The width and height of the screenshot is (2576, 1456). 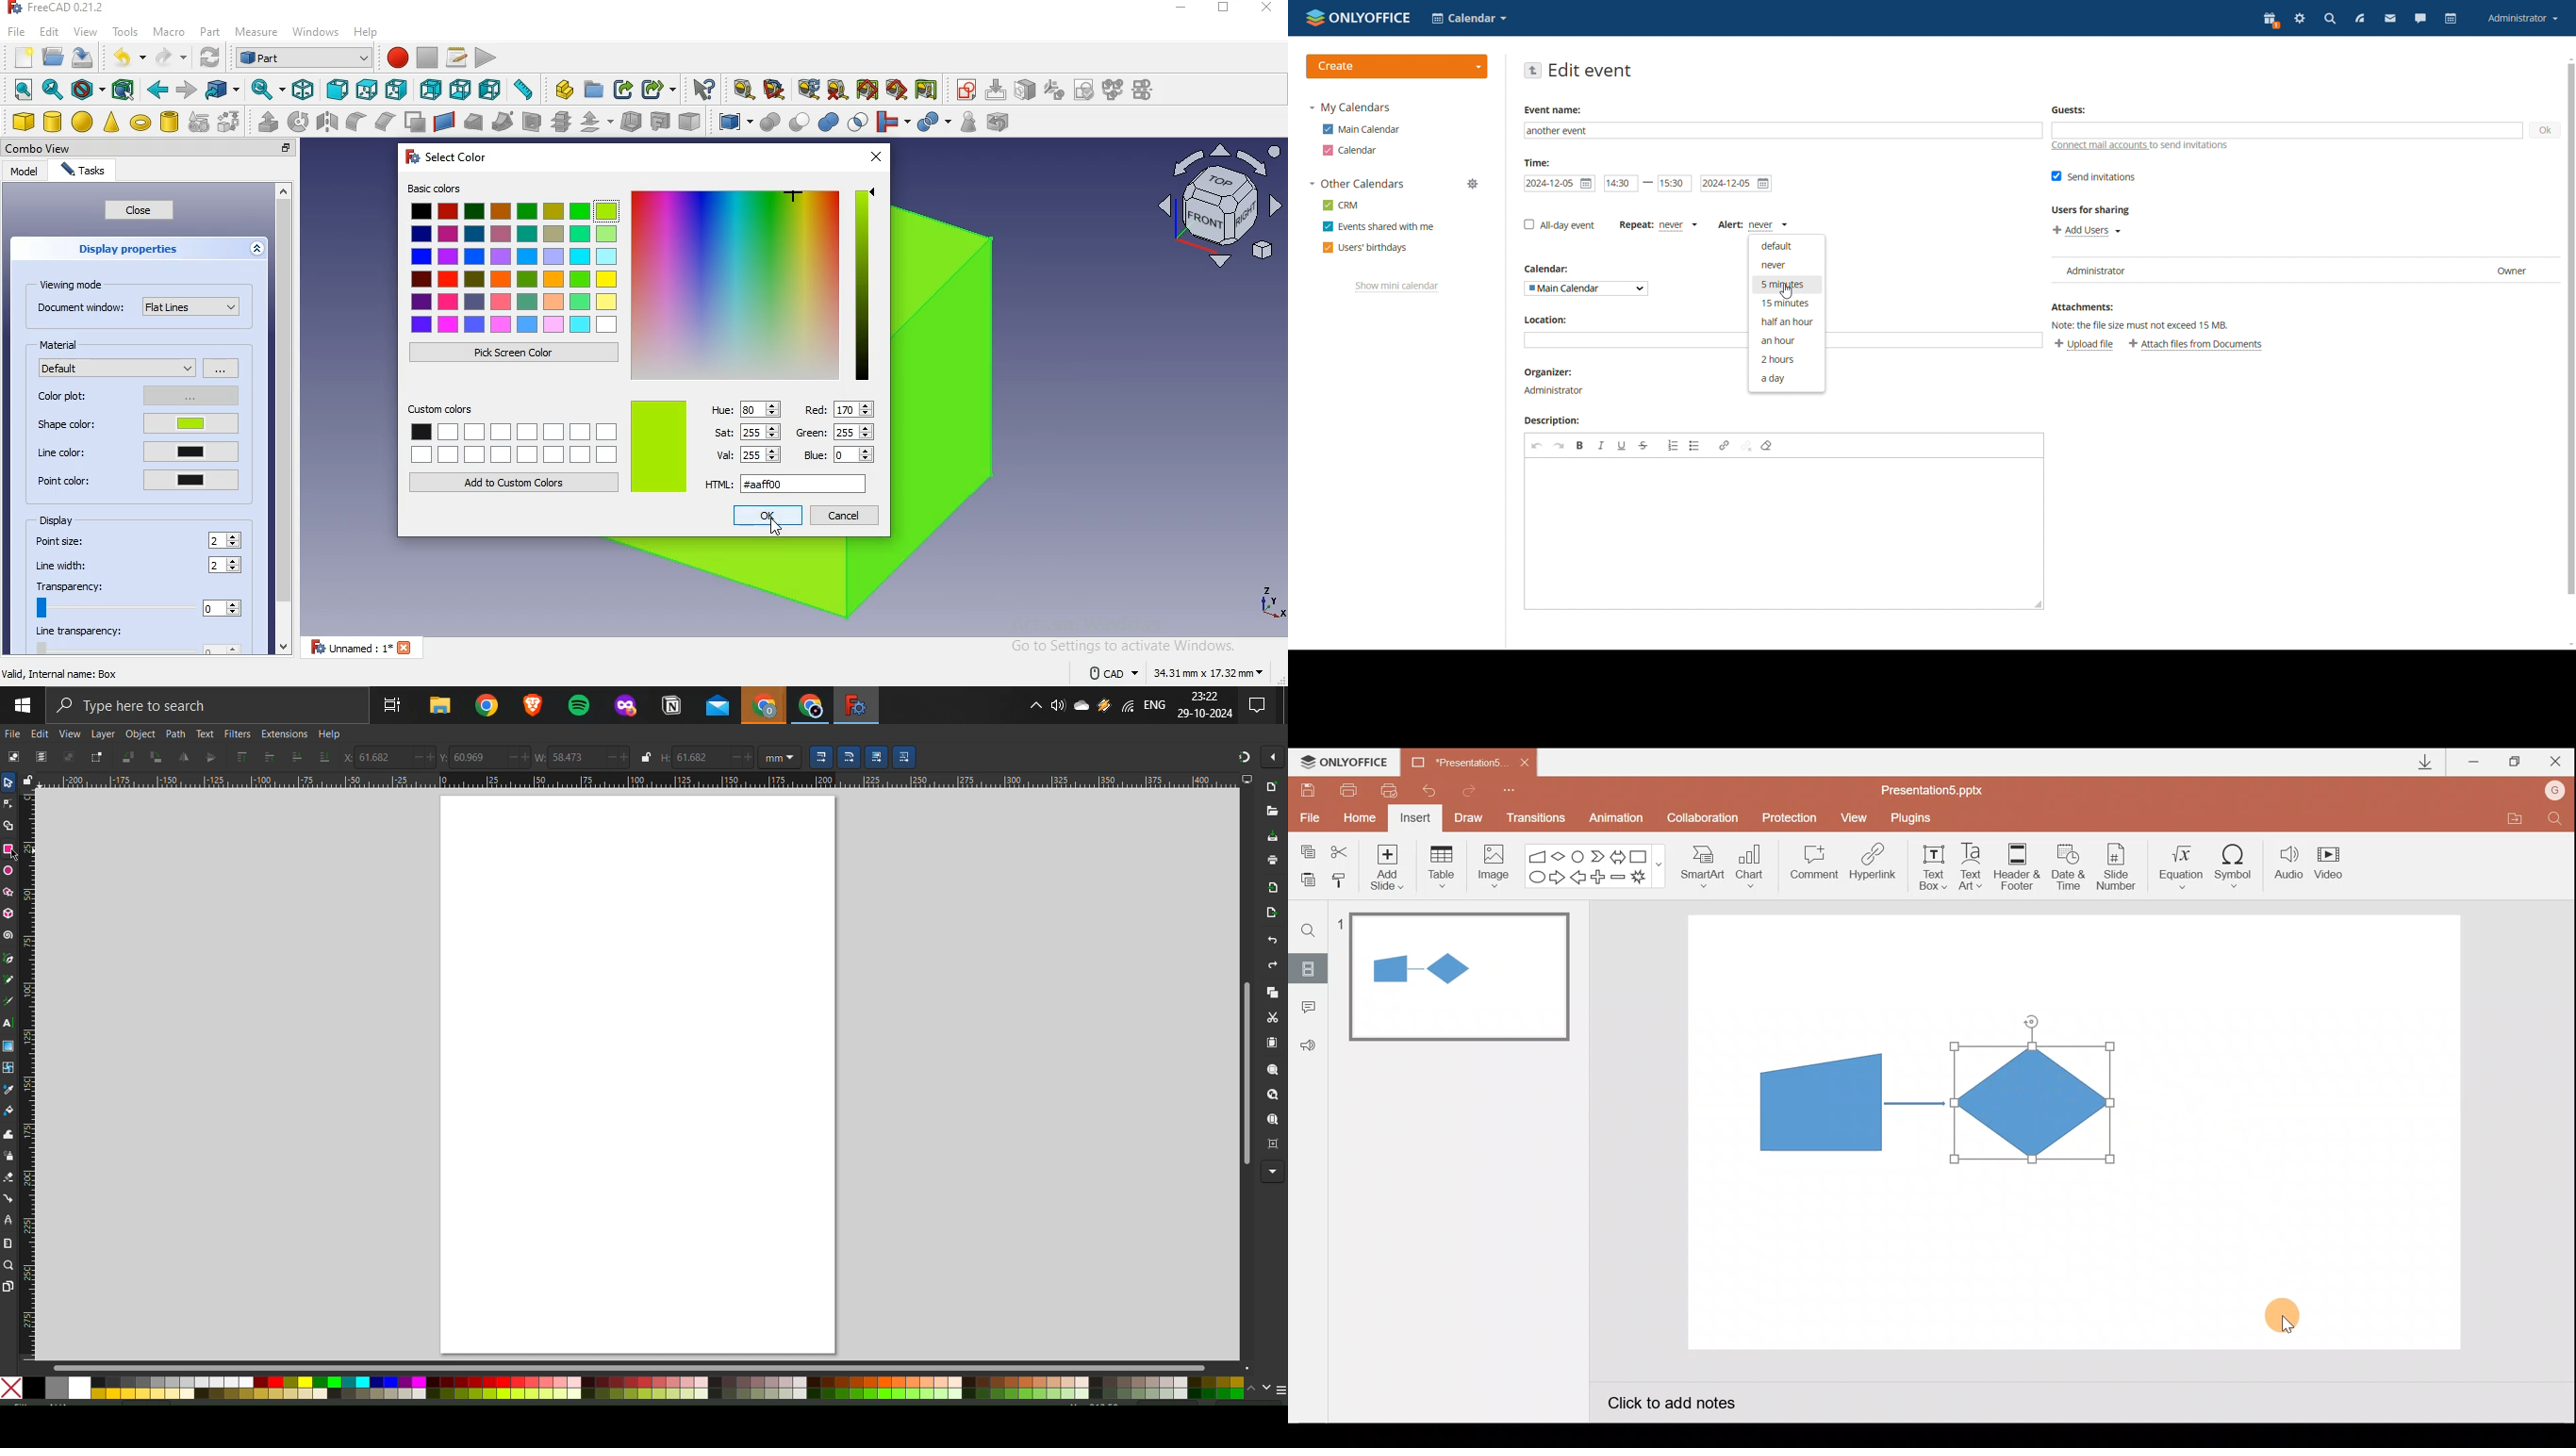 I want to click on notion, so click(x=672, y=707).